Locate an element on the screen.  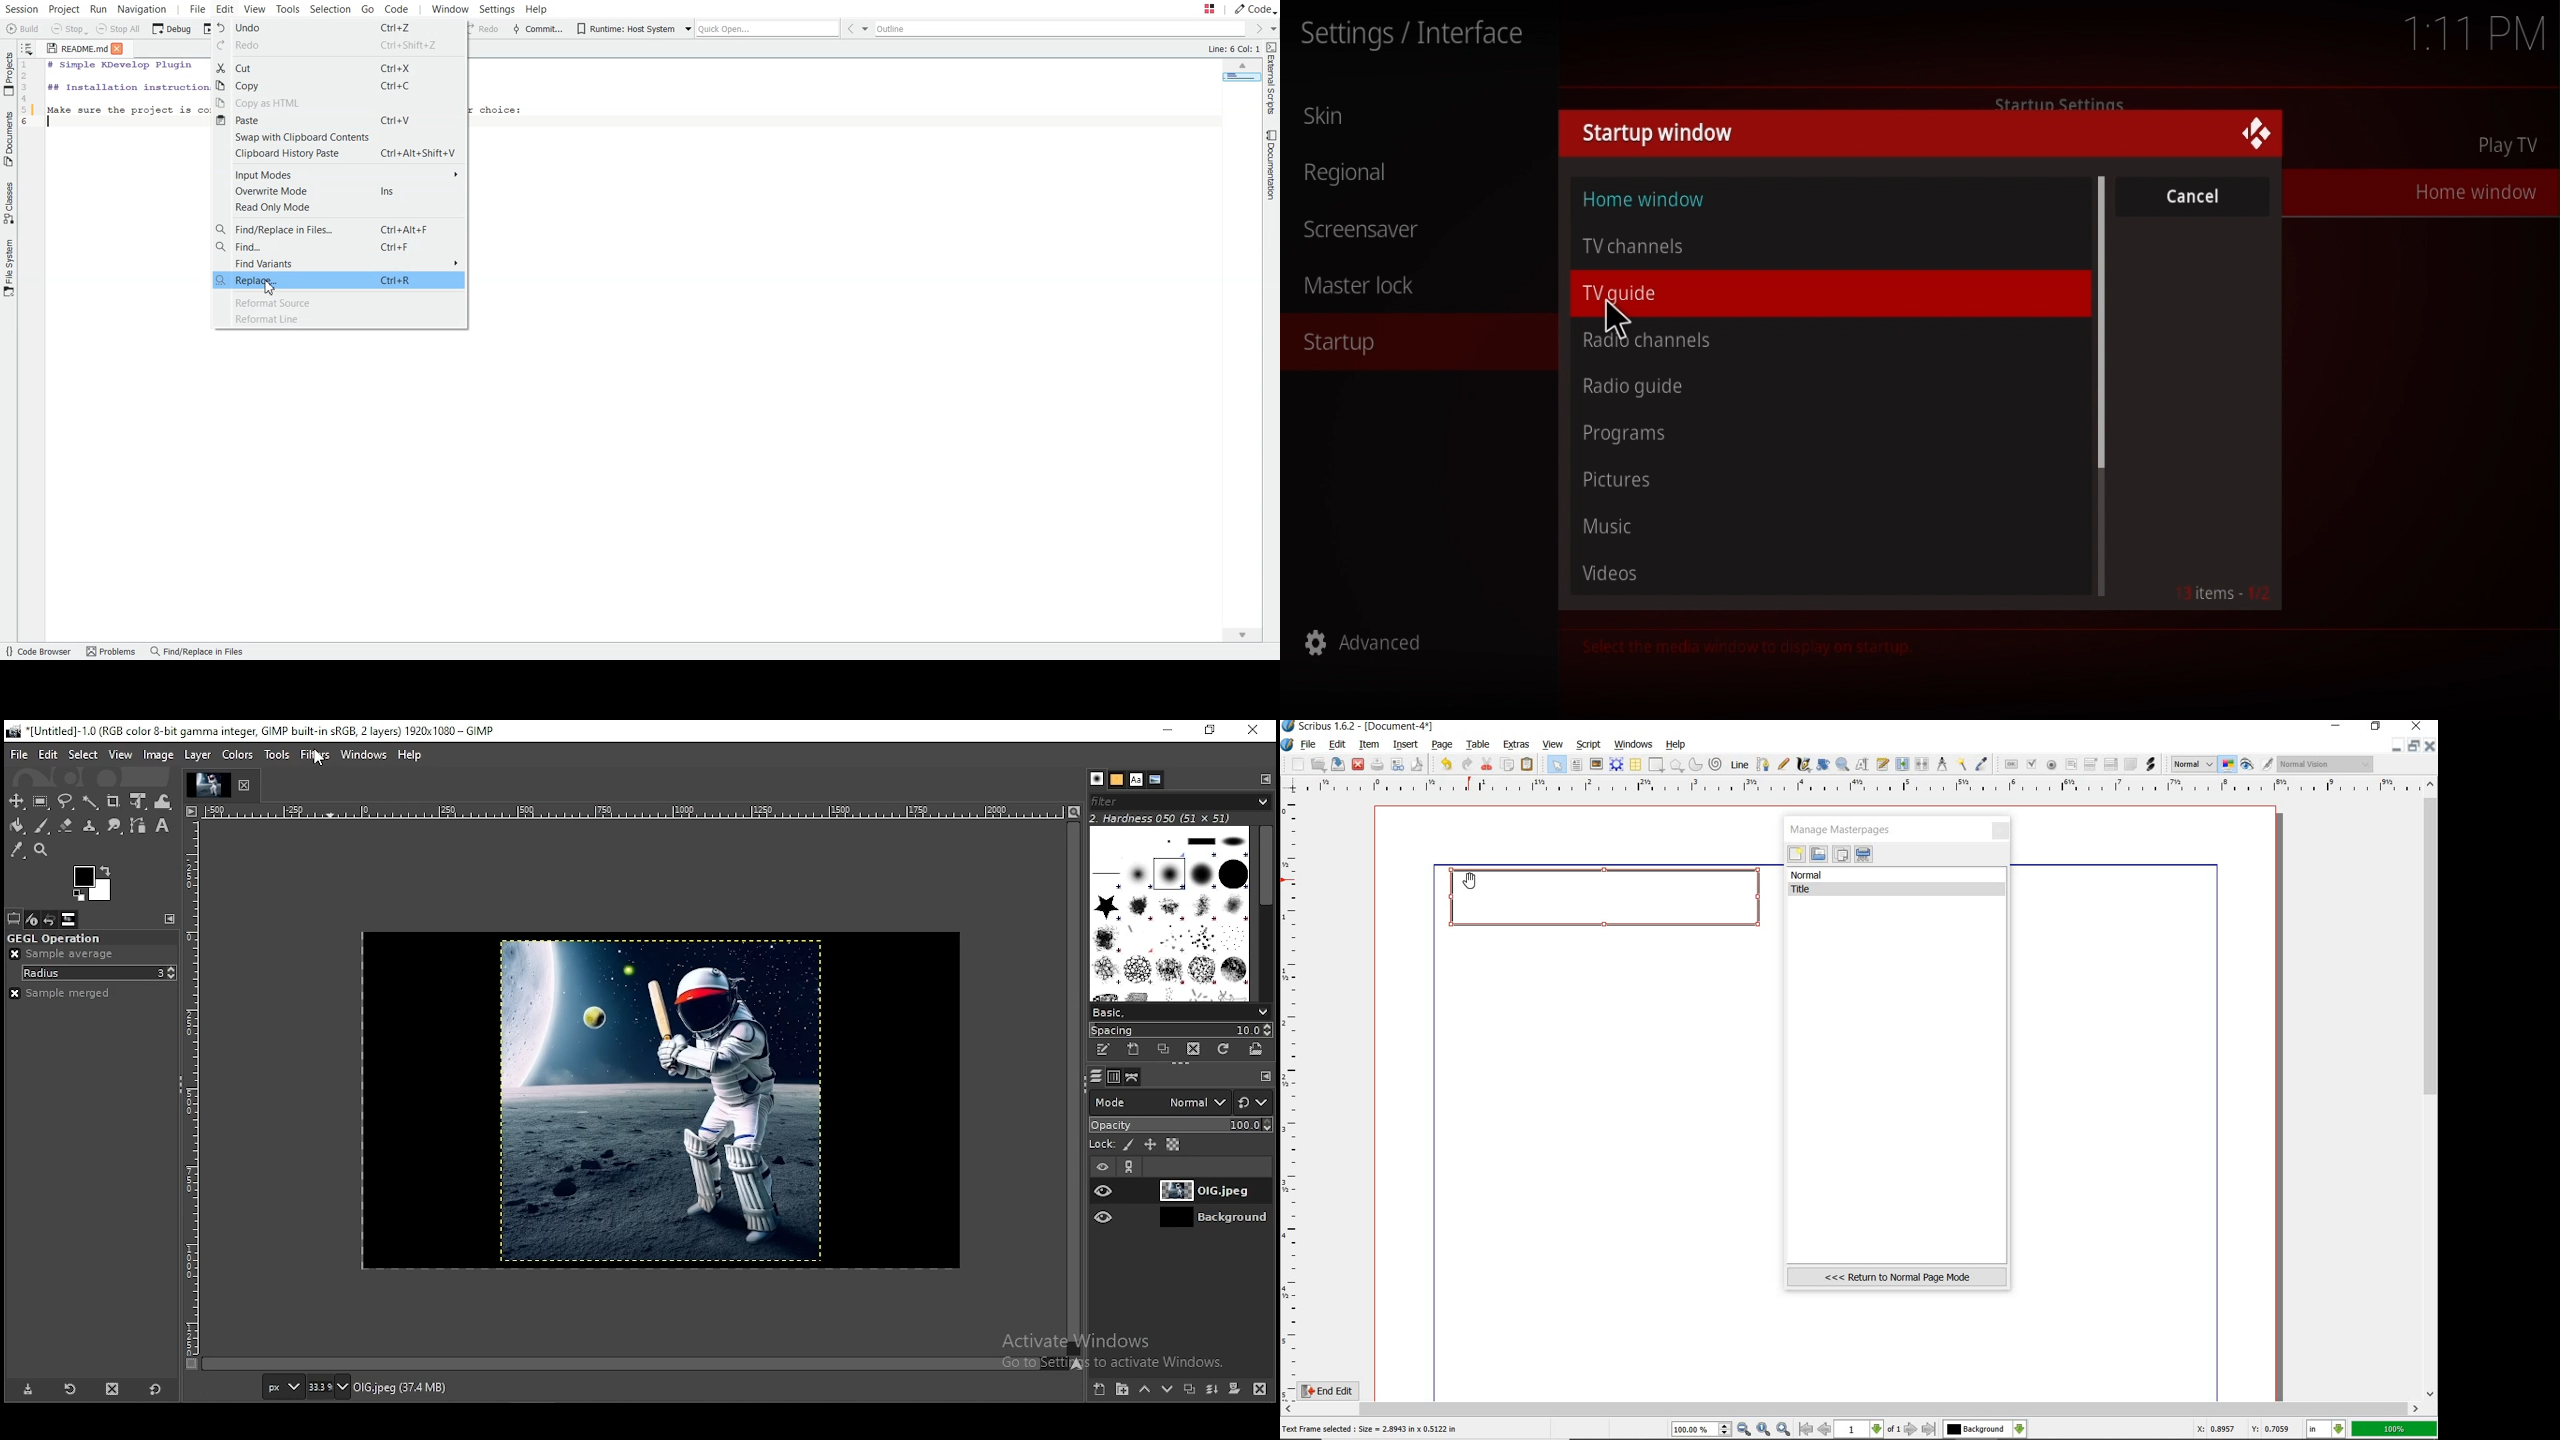
scrollbar is located at coordinates (1852, 1409).